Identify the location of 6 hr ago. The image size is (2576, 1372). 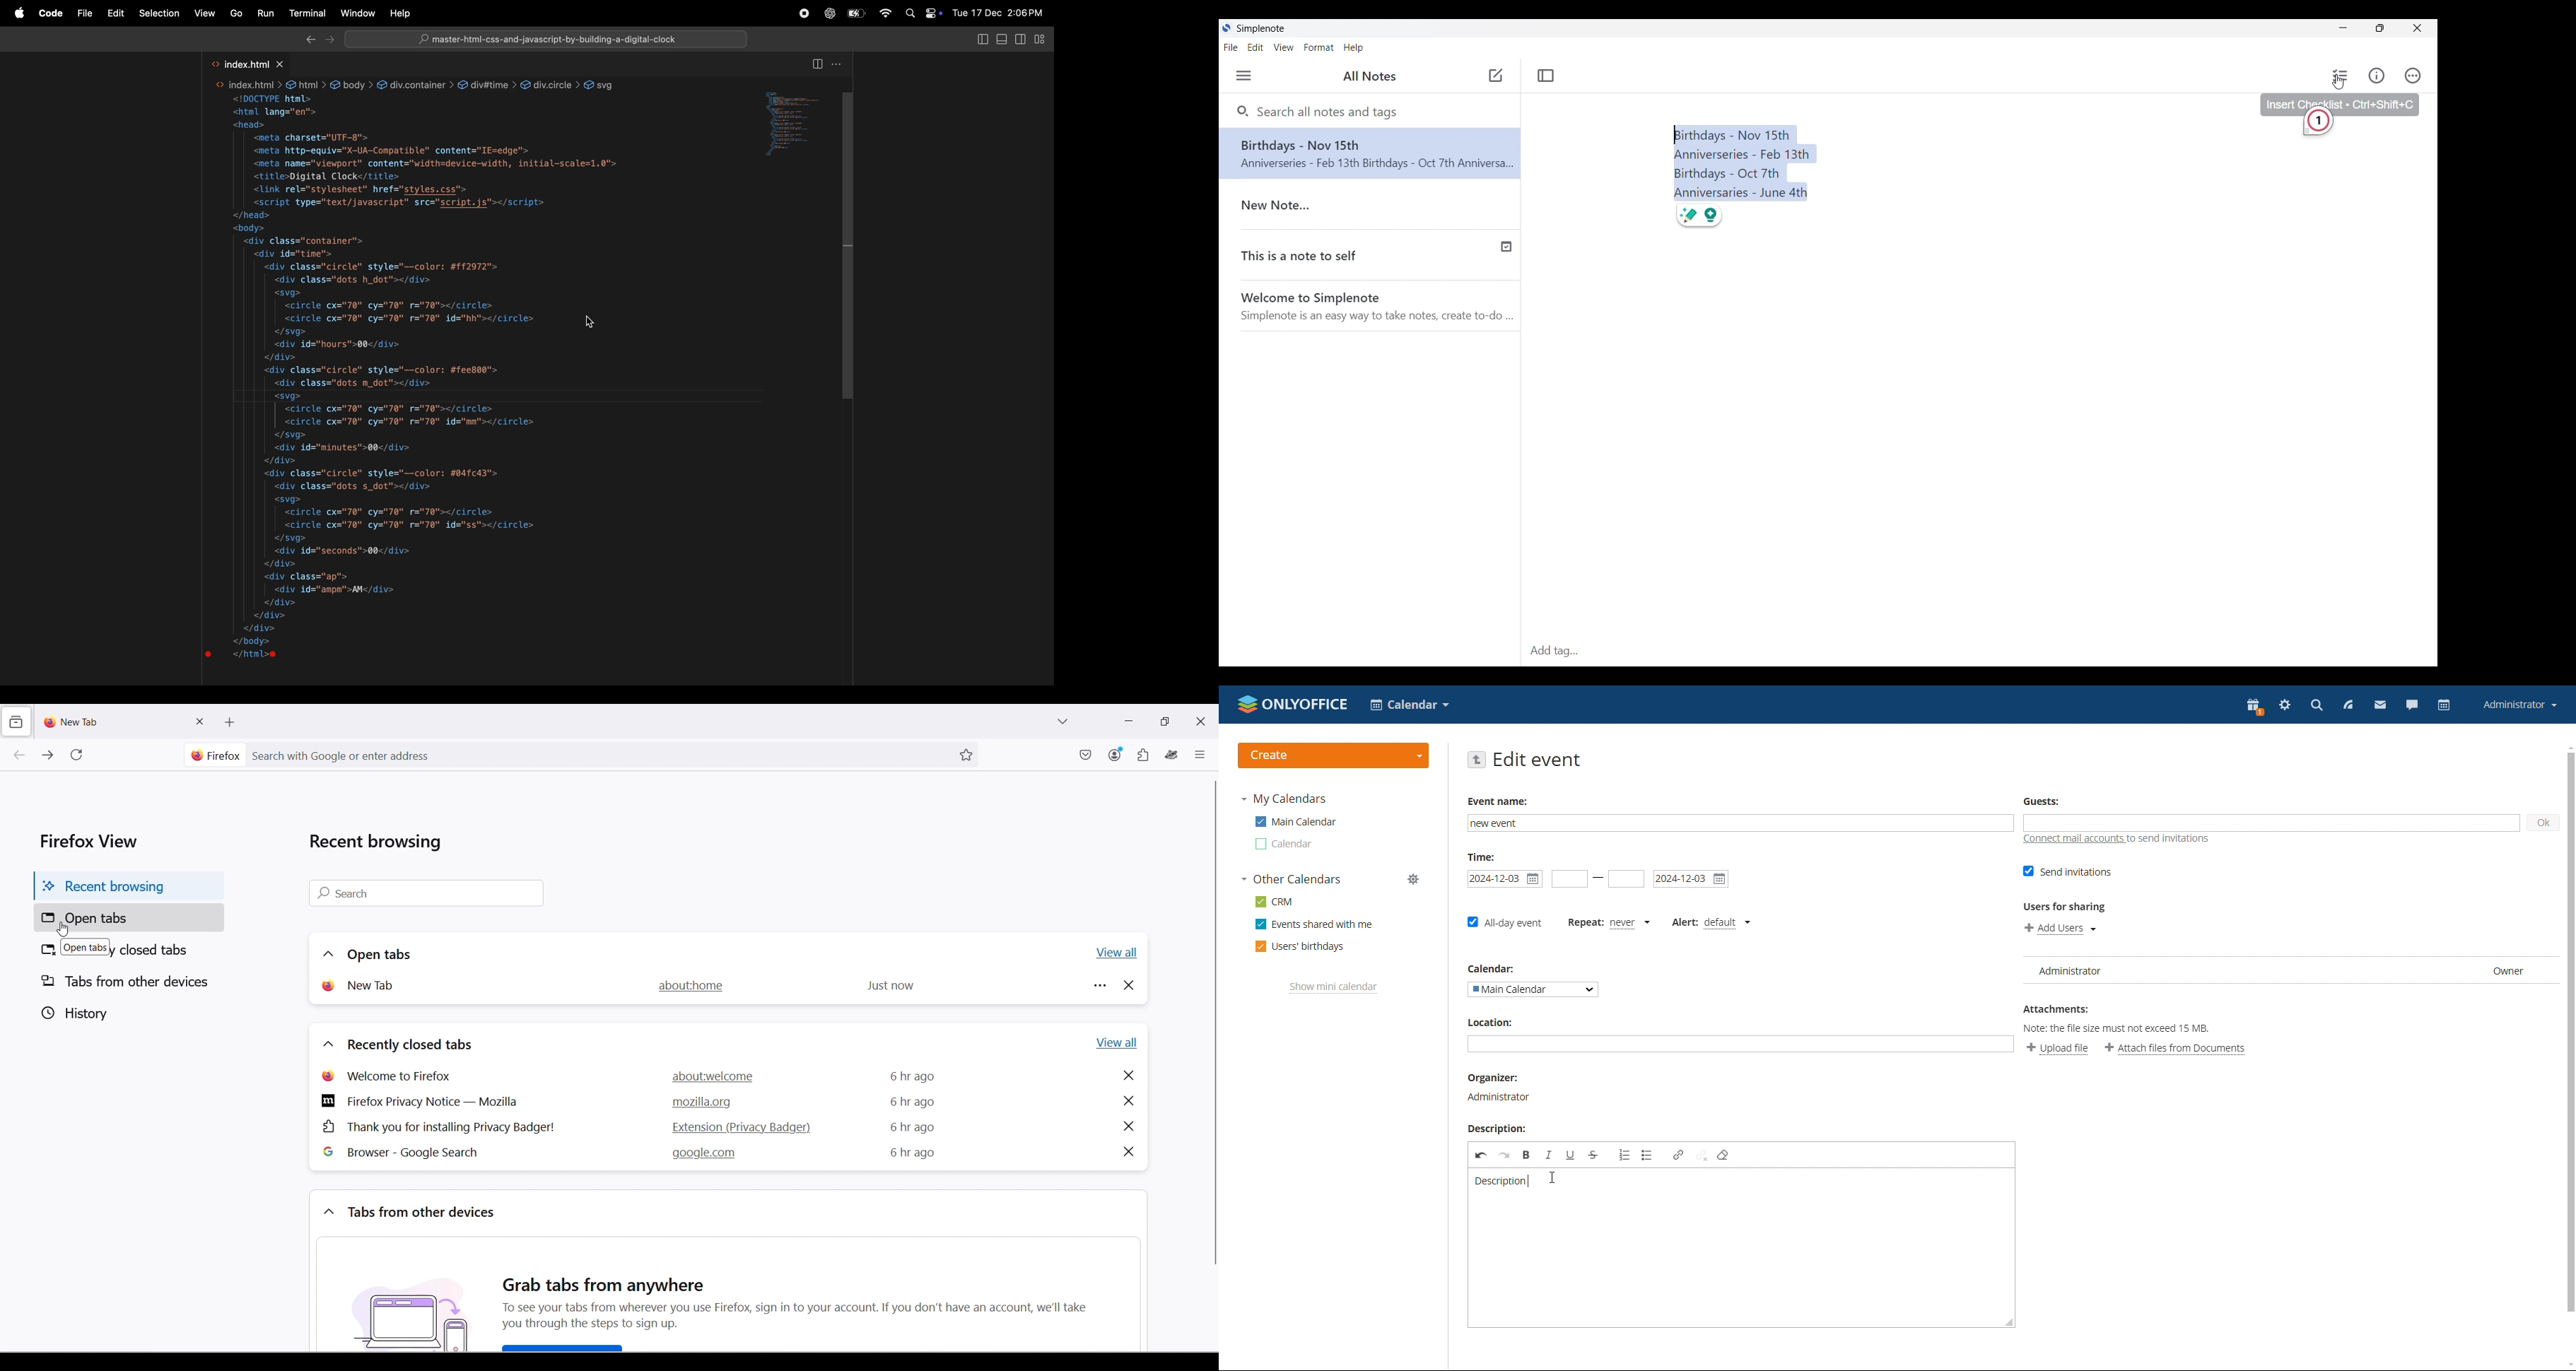
(914, 1102).